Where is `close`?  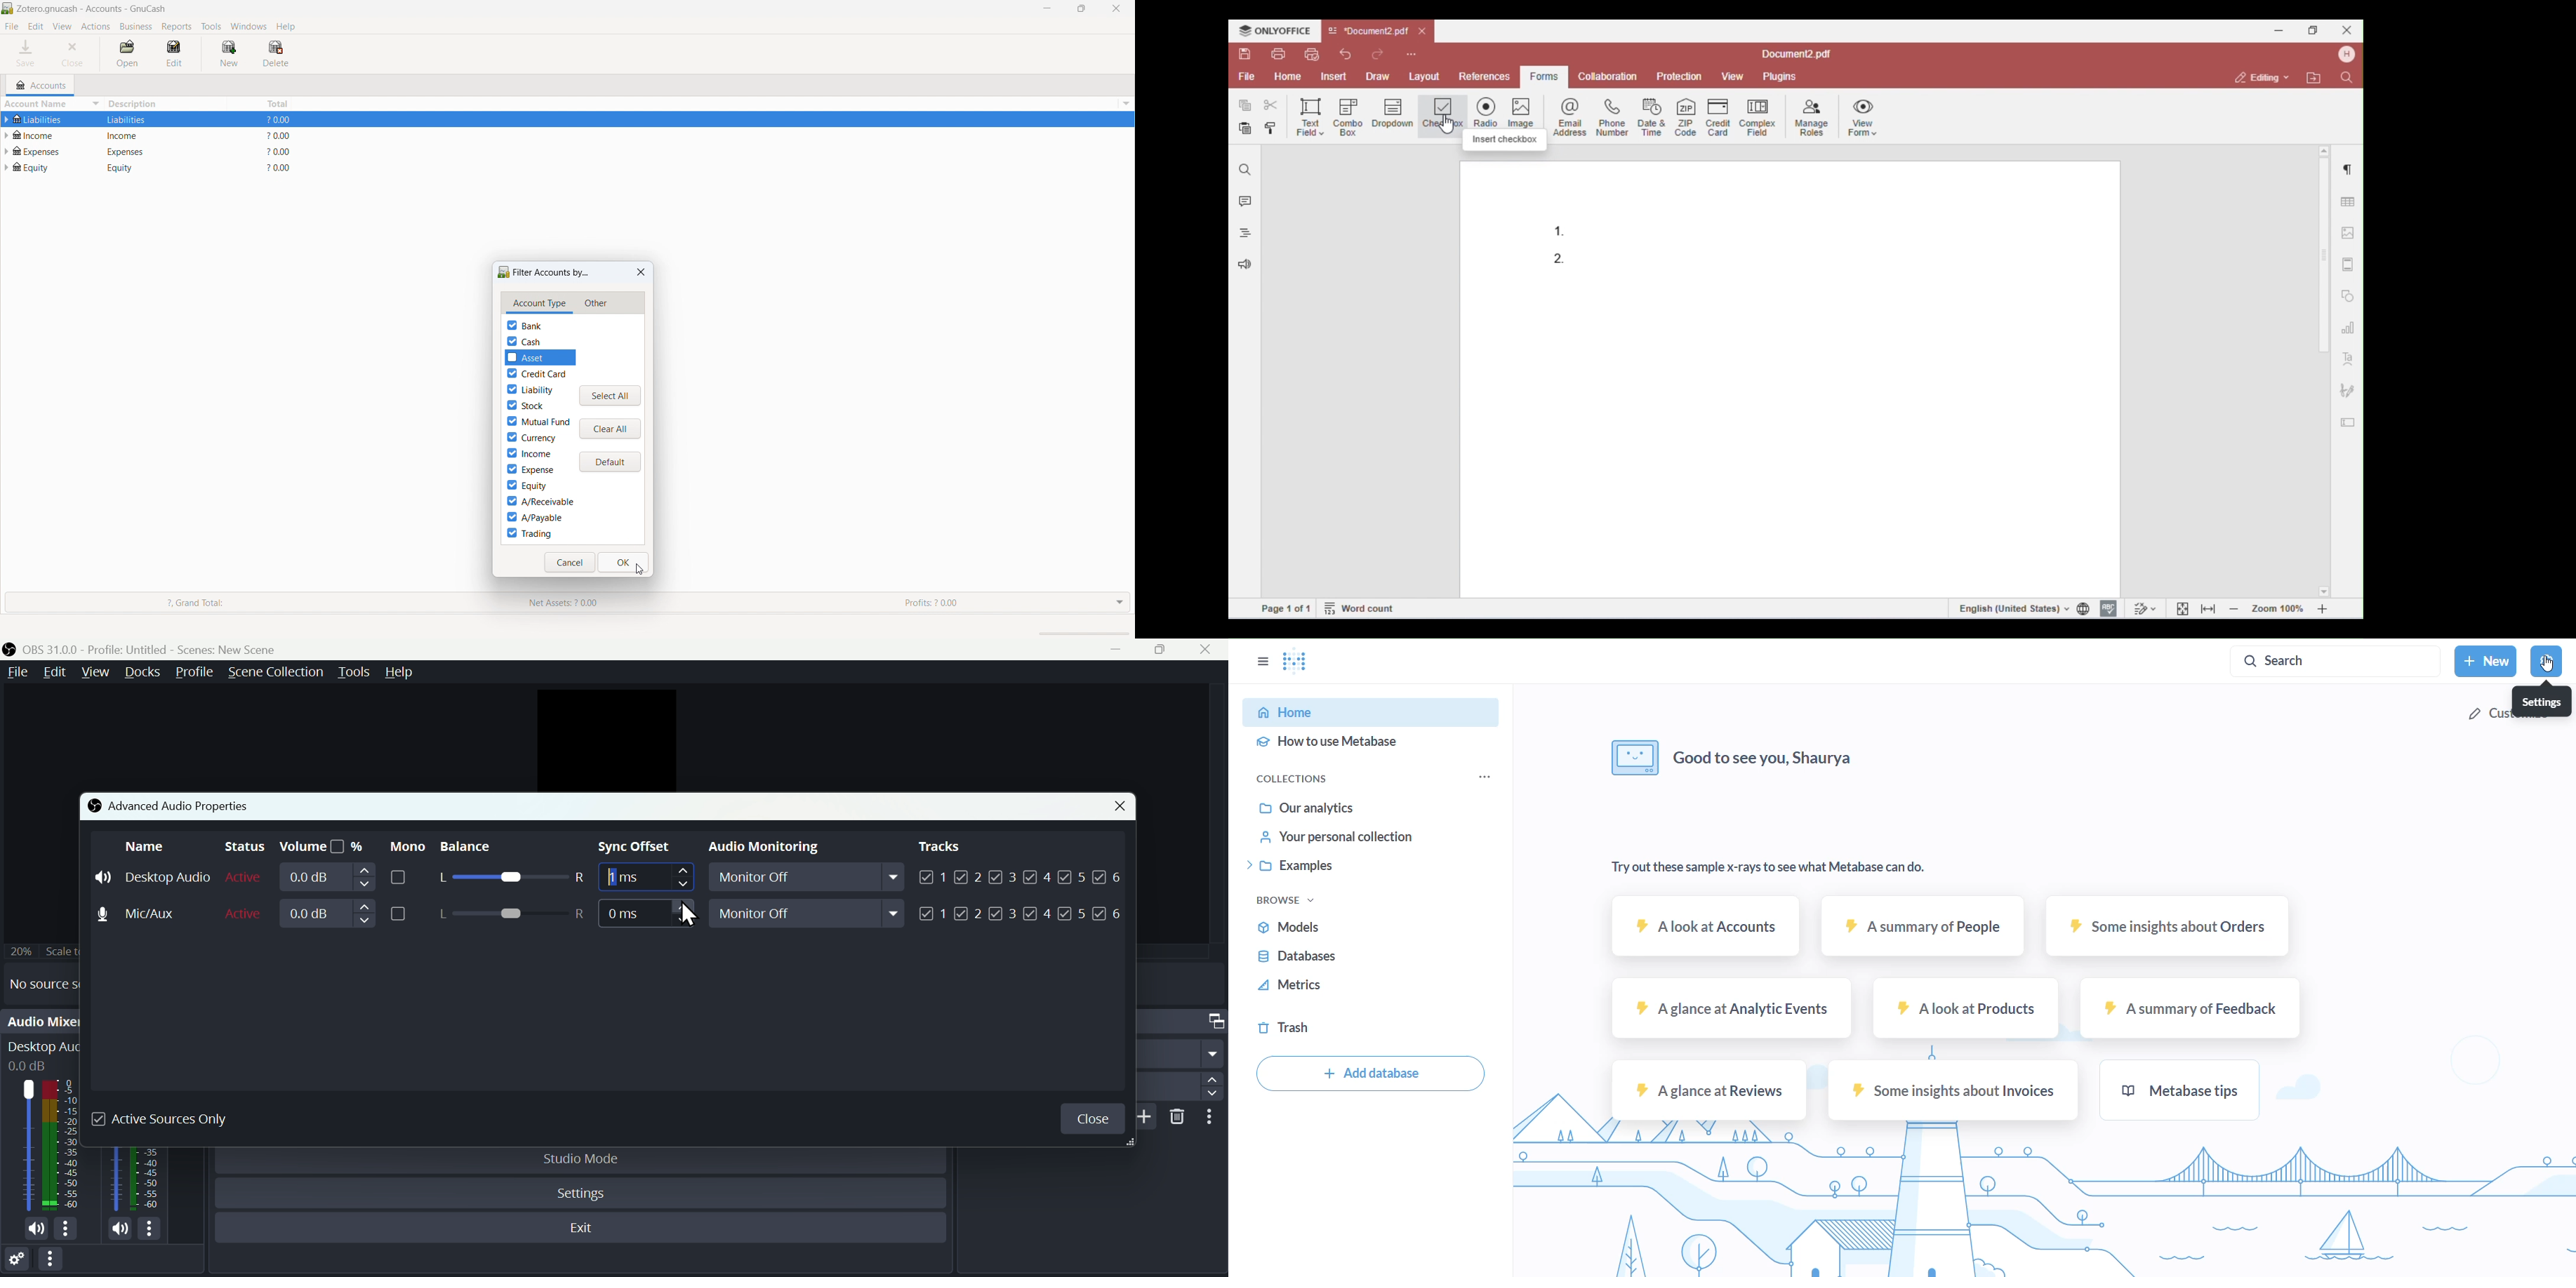 close is located at coordinates (1117, 8).